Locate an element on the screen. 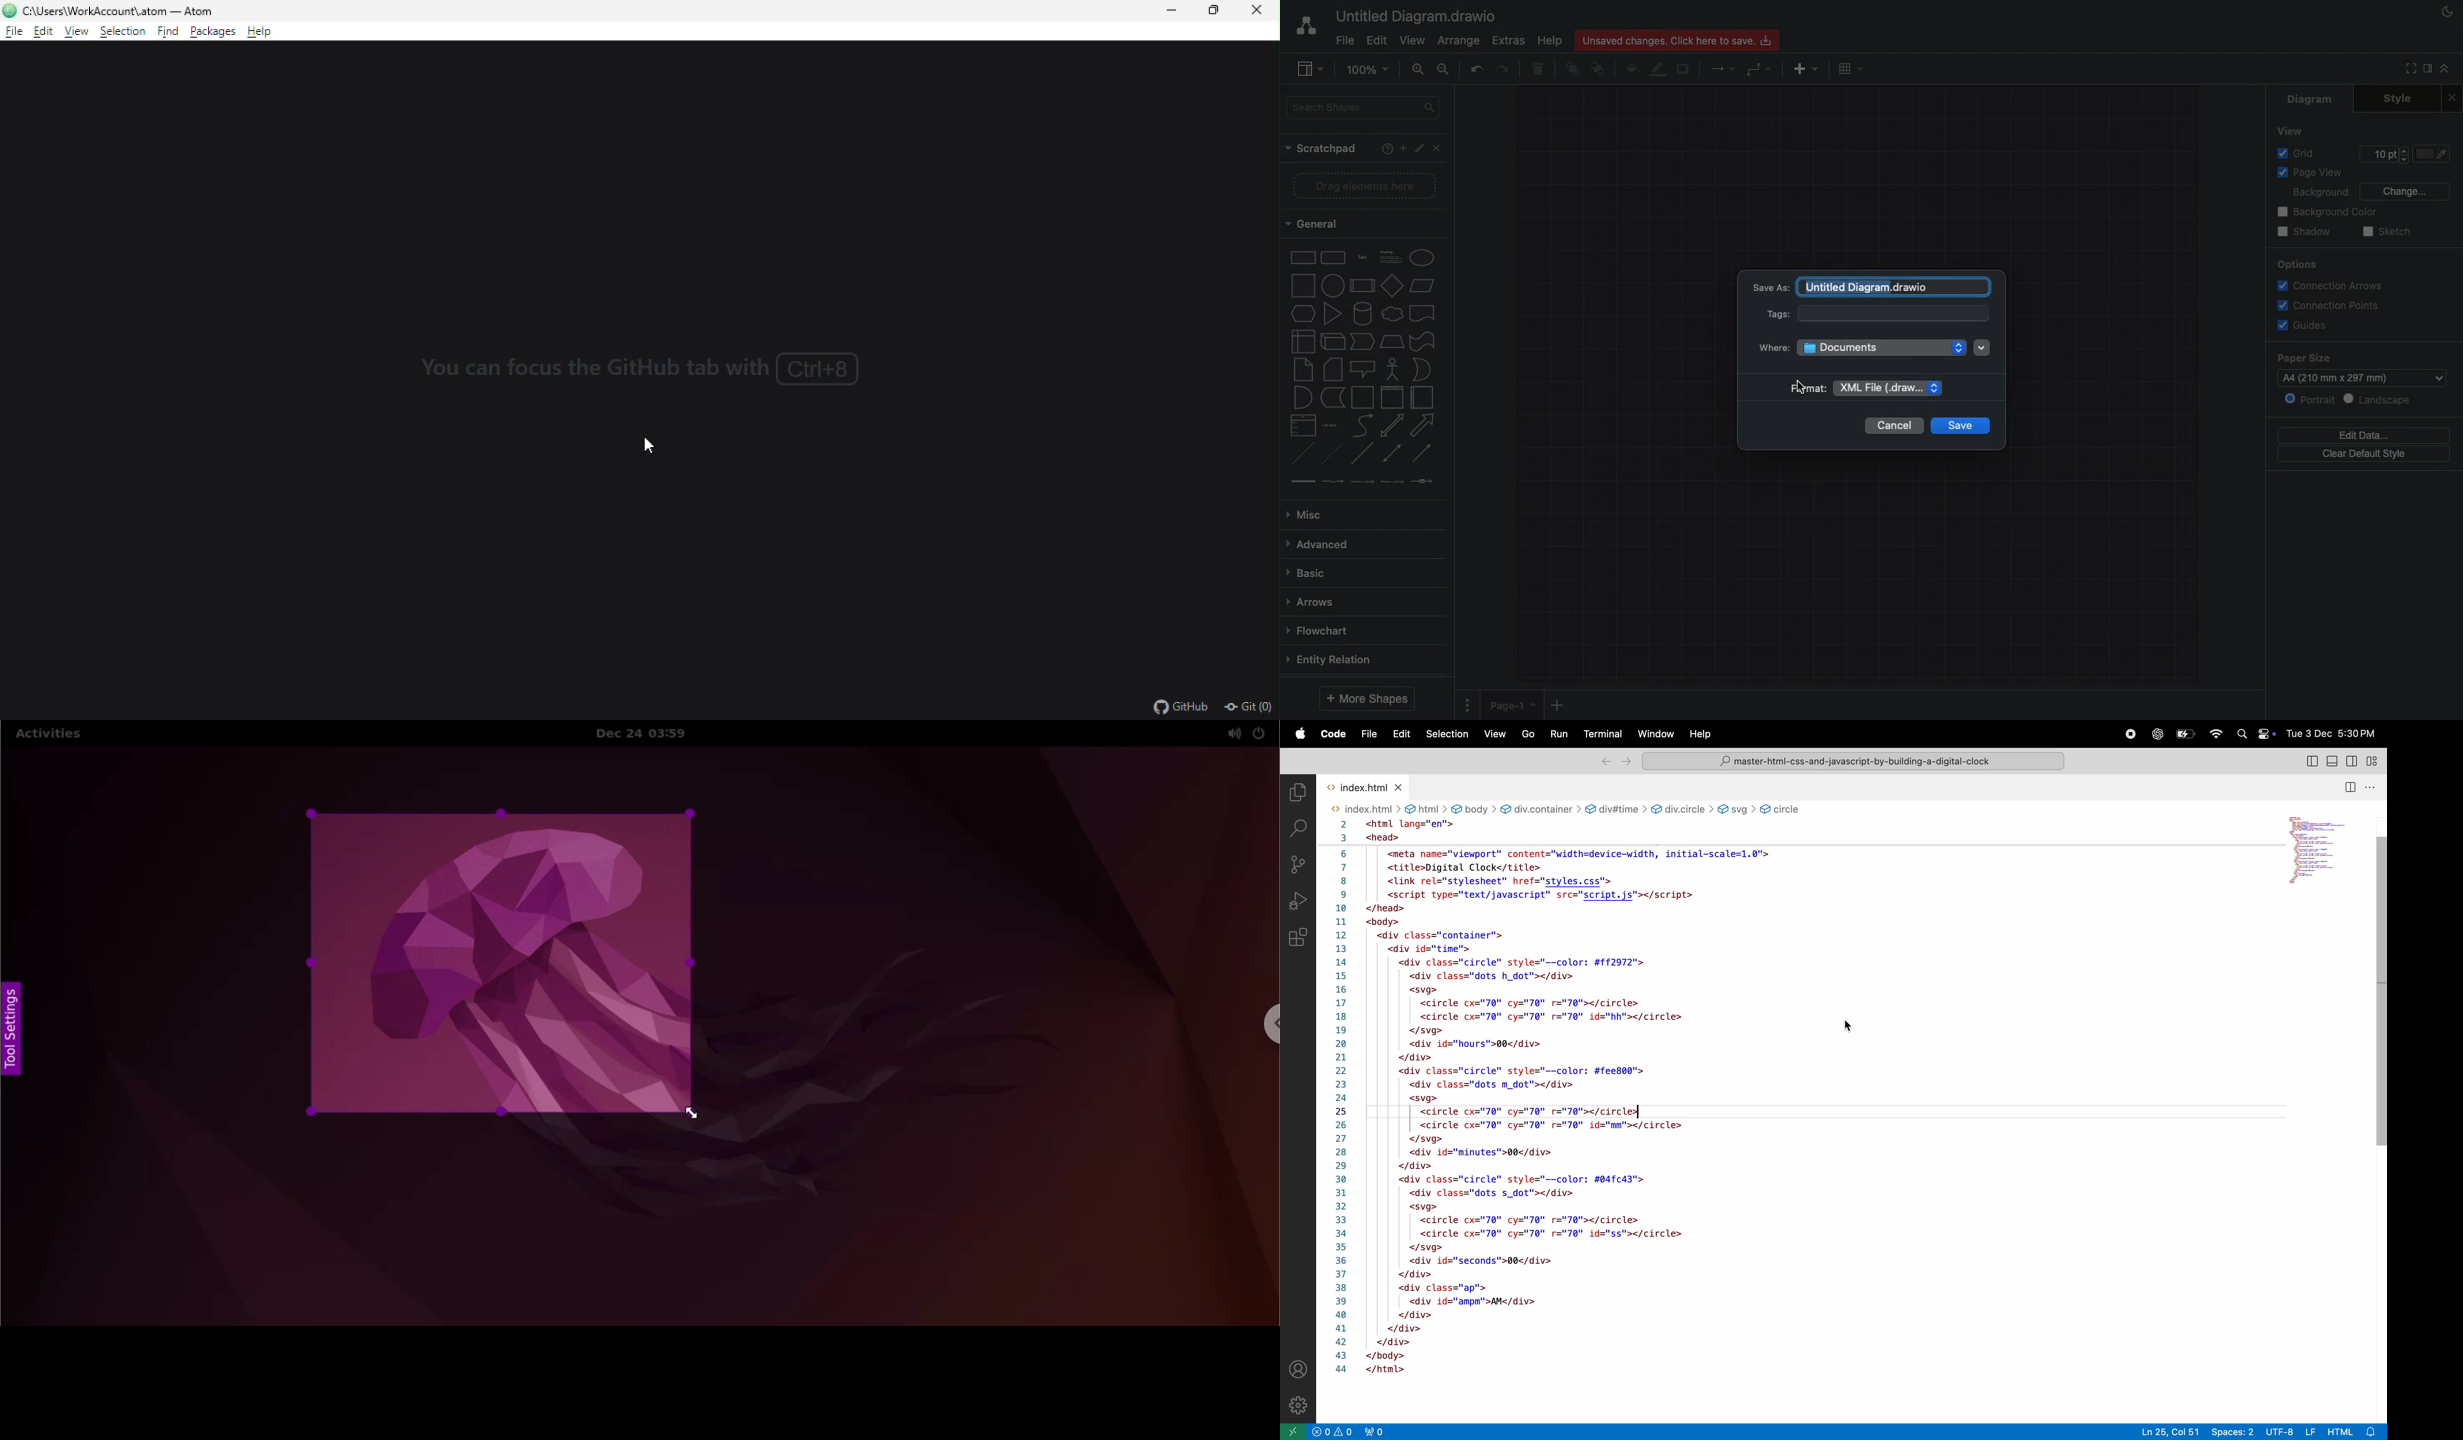 This screenshot has width=2464, height=1456. Split editor is located at coordinates (2348, 785).